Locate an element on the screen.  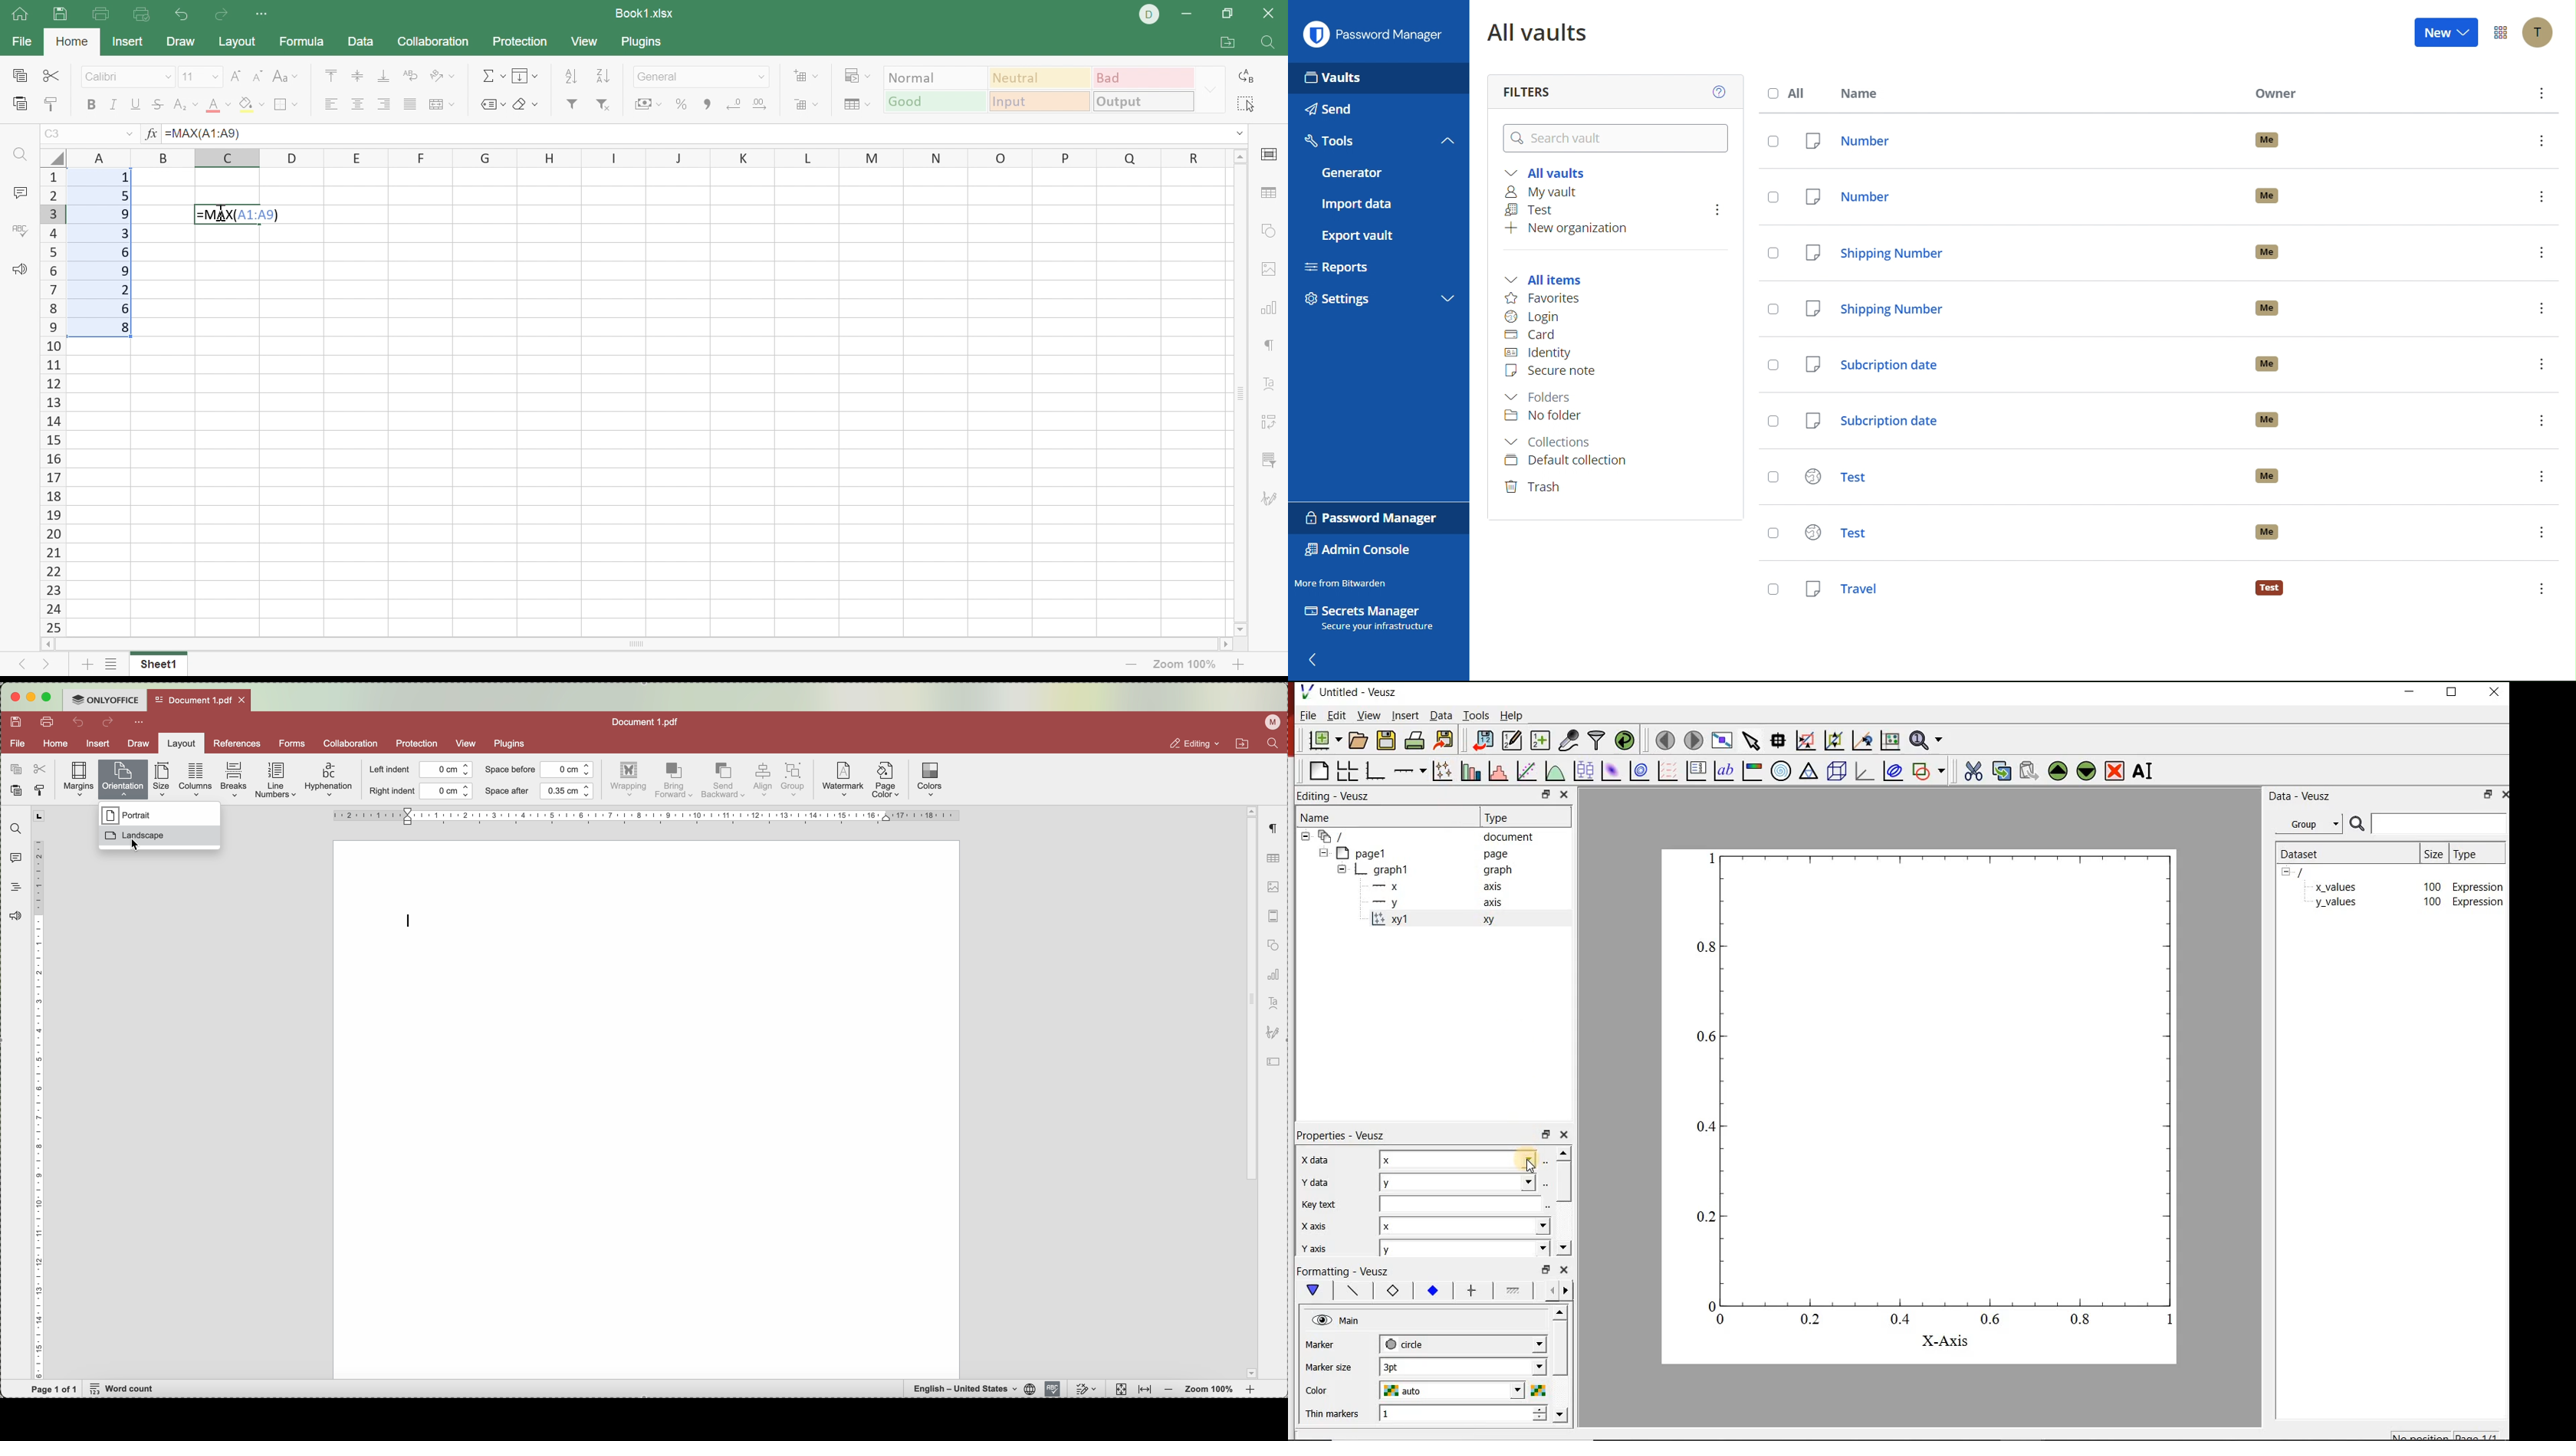
cut the selected widget is located at coordinates (1974, 772).